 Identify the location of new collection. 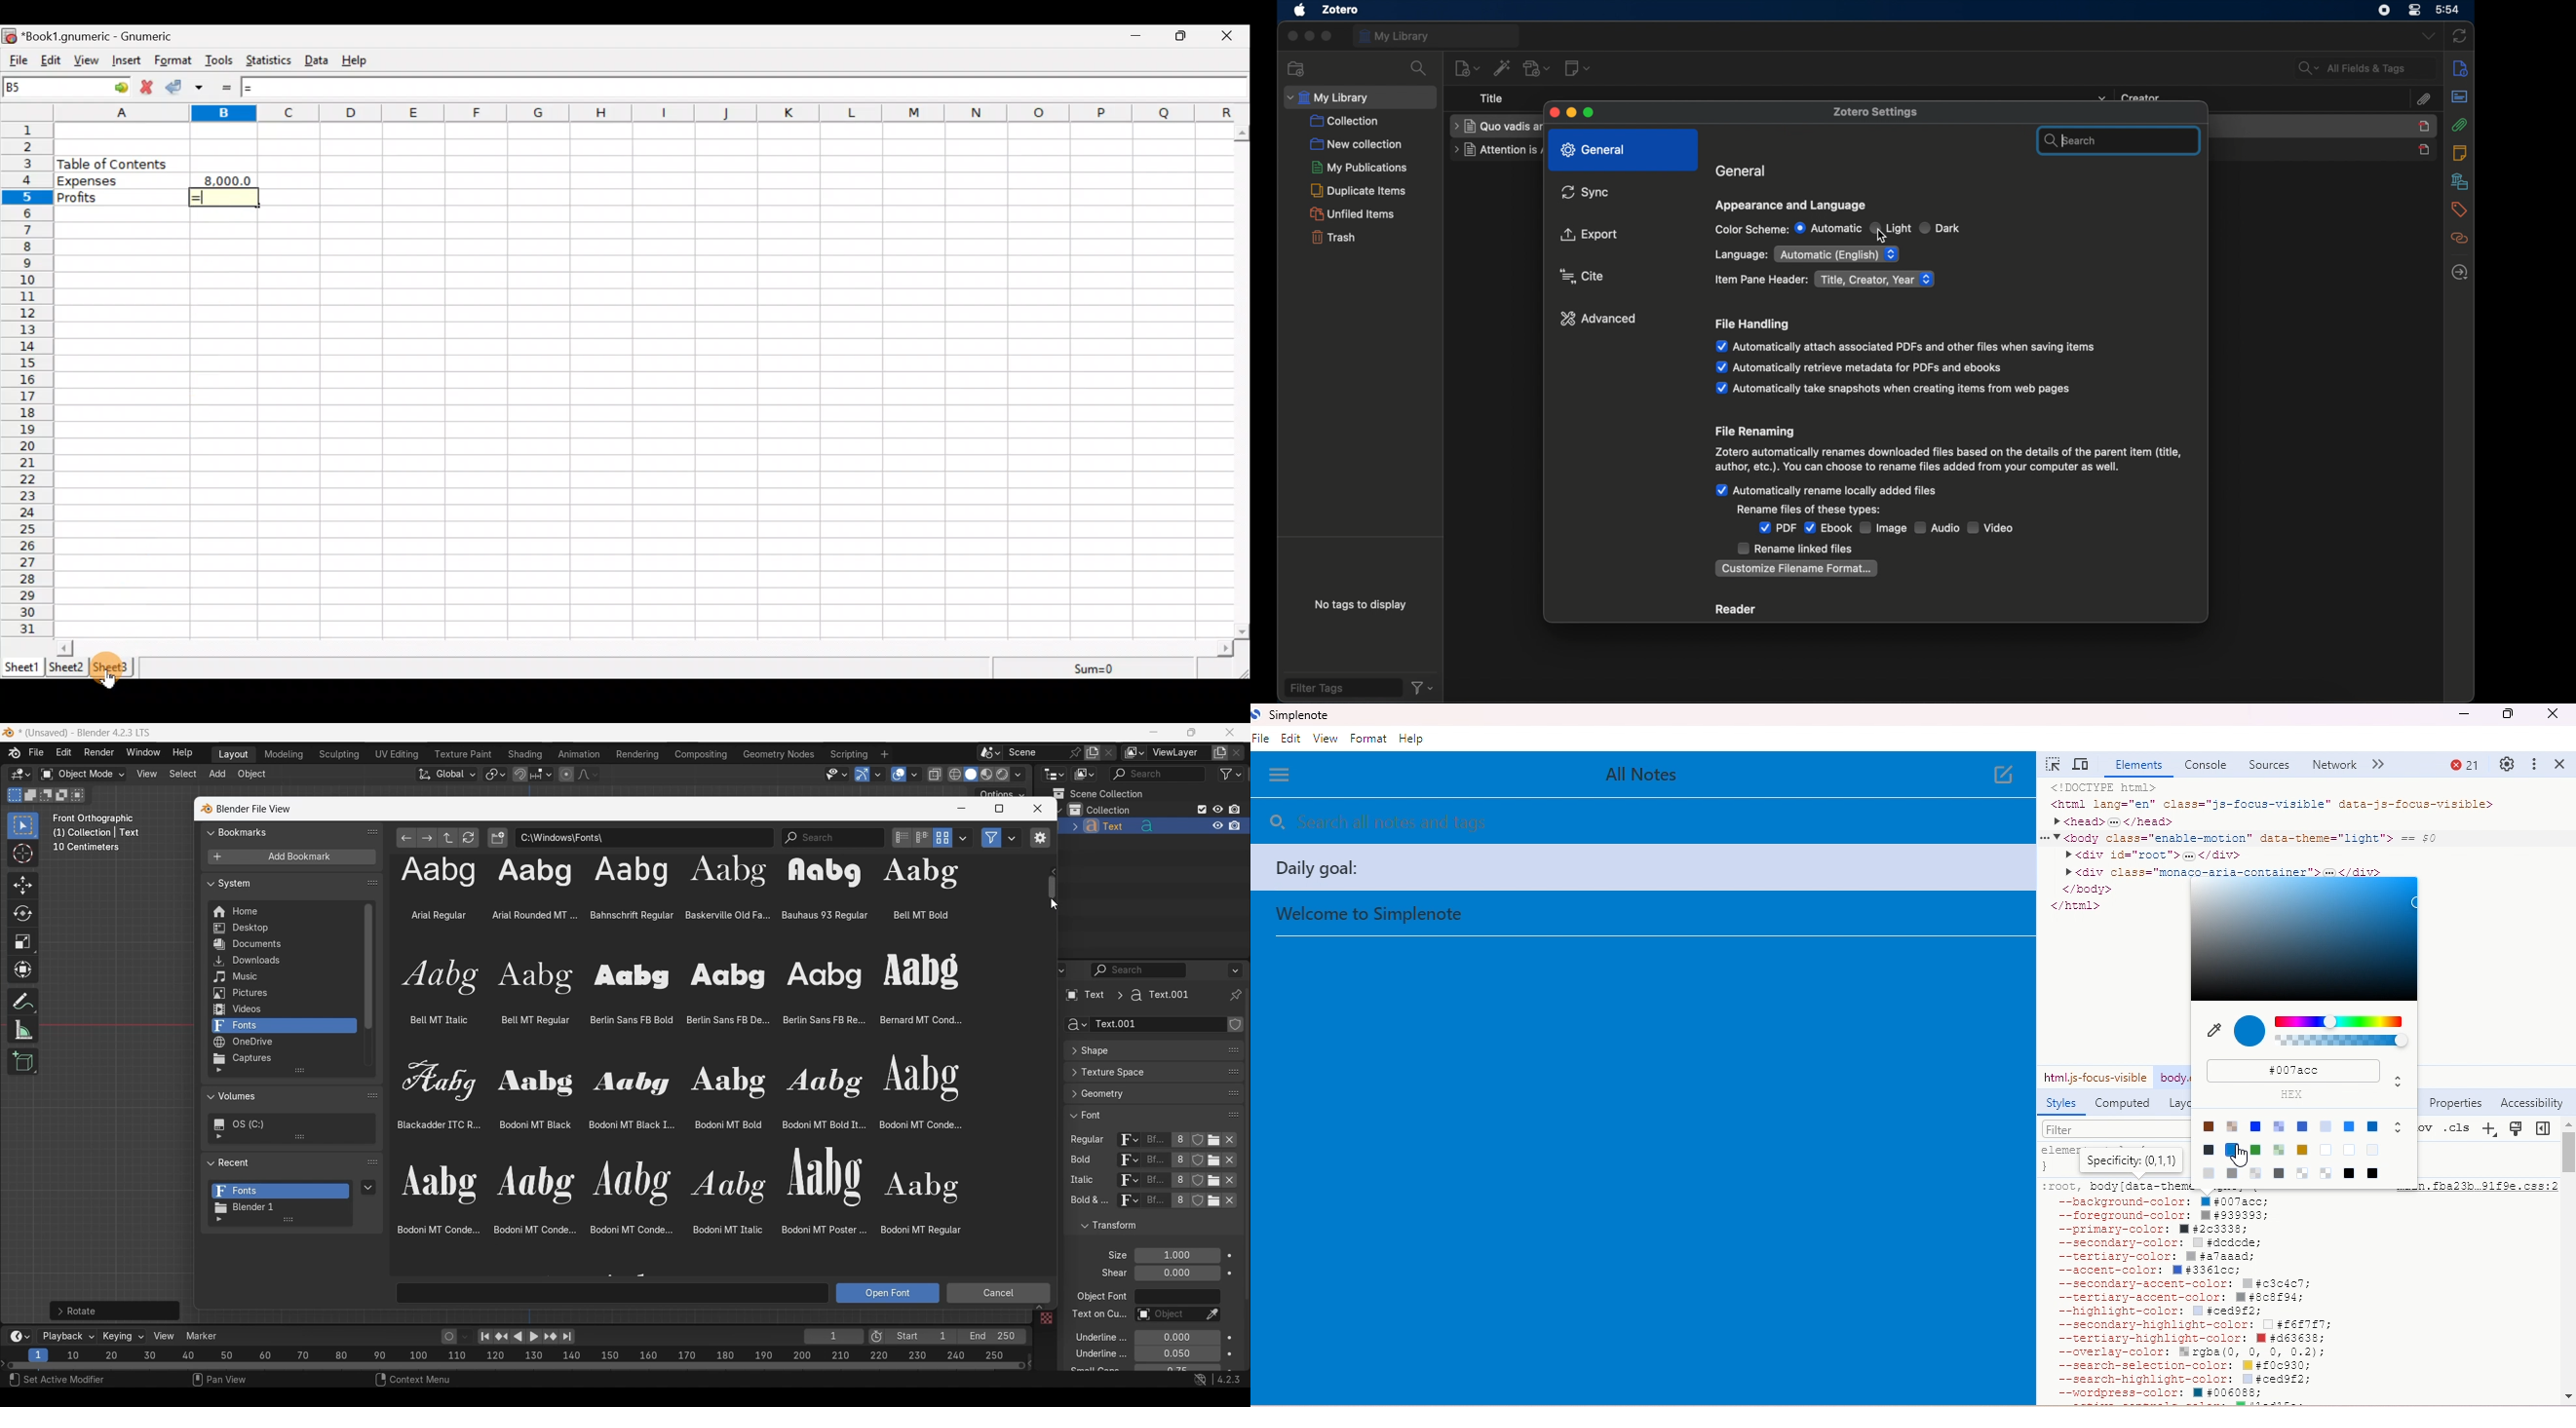
(1295, 69).